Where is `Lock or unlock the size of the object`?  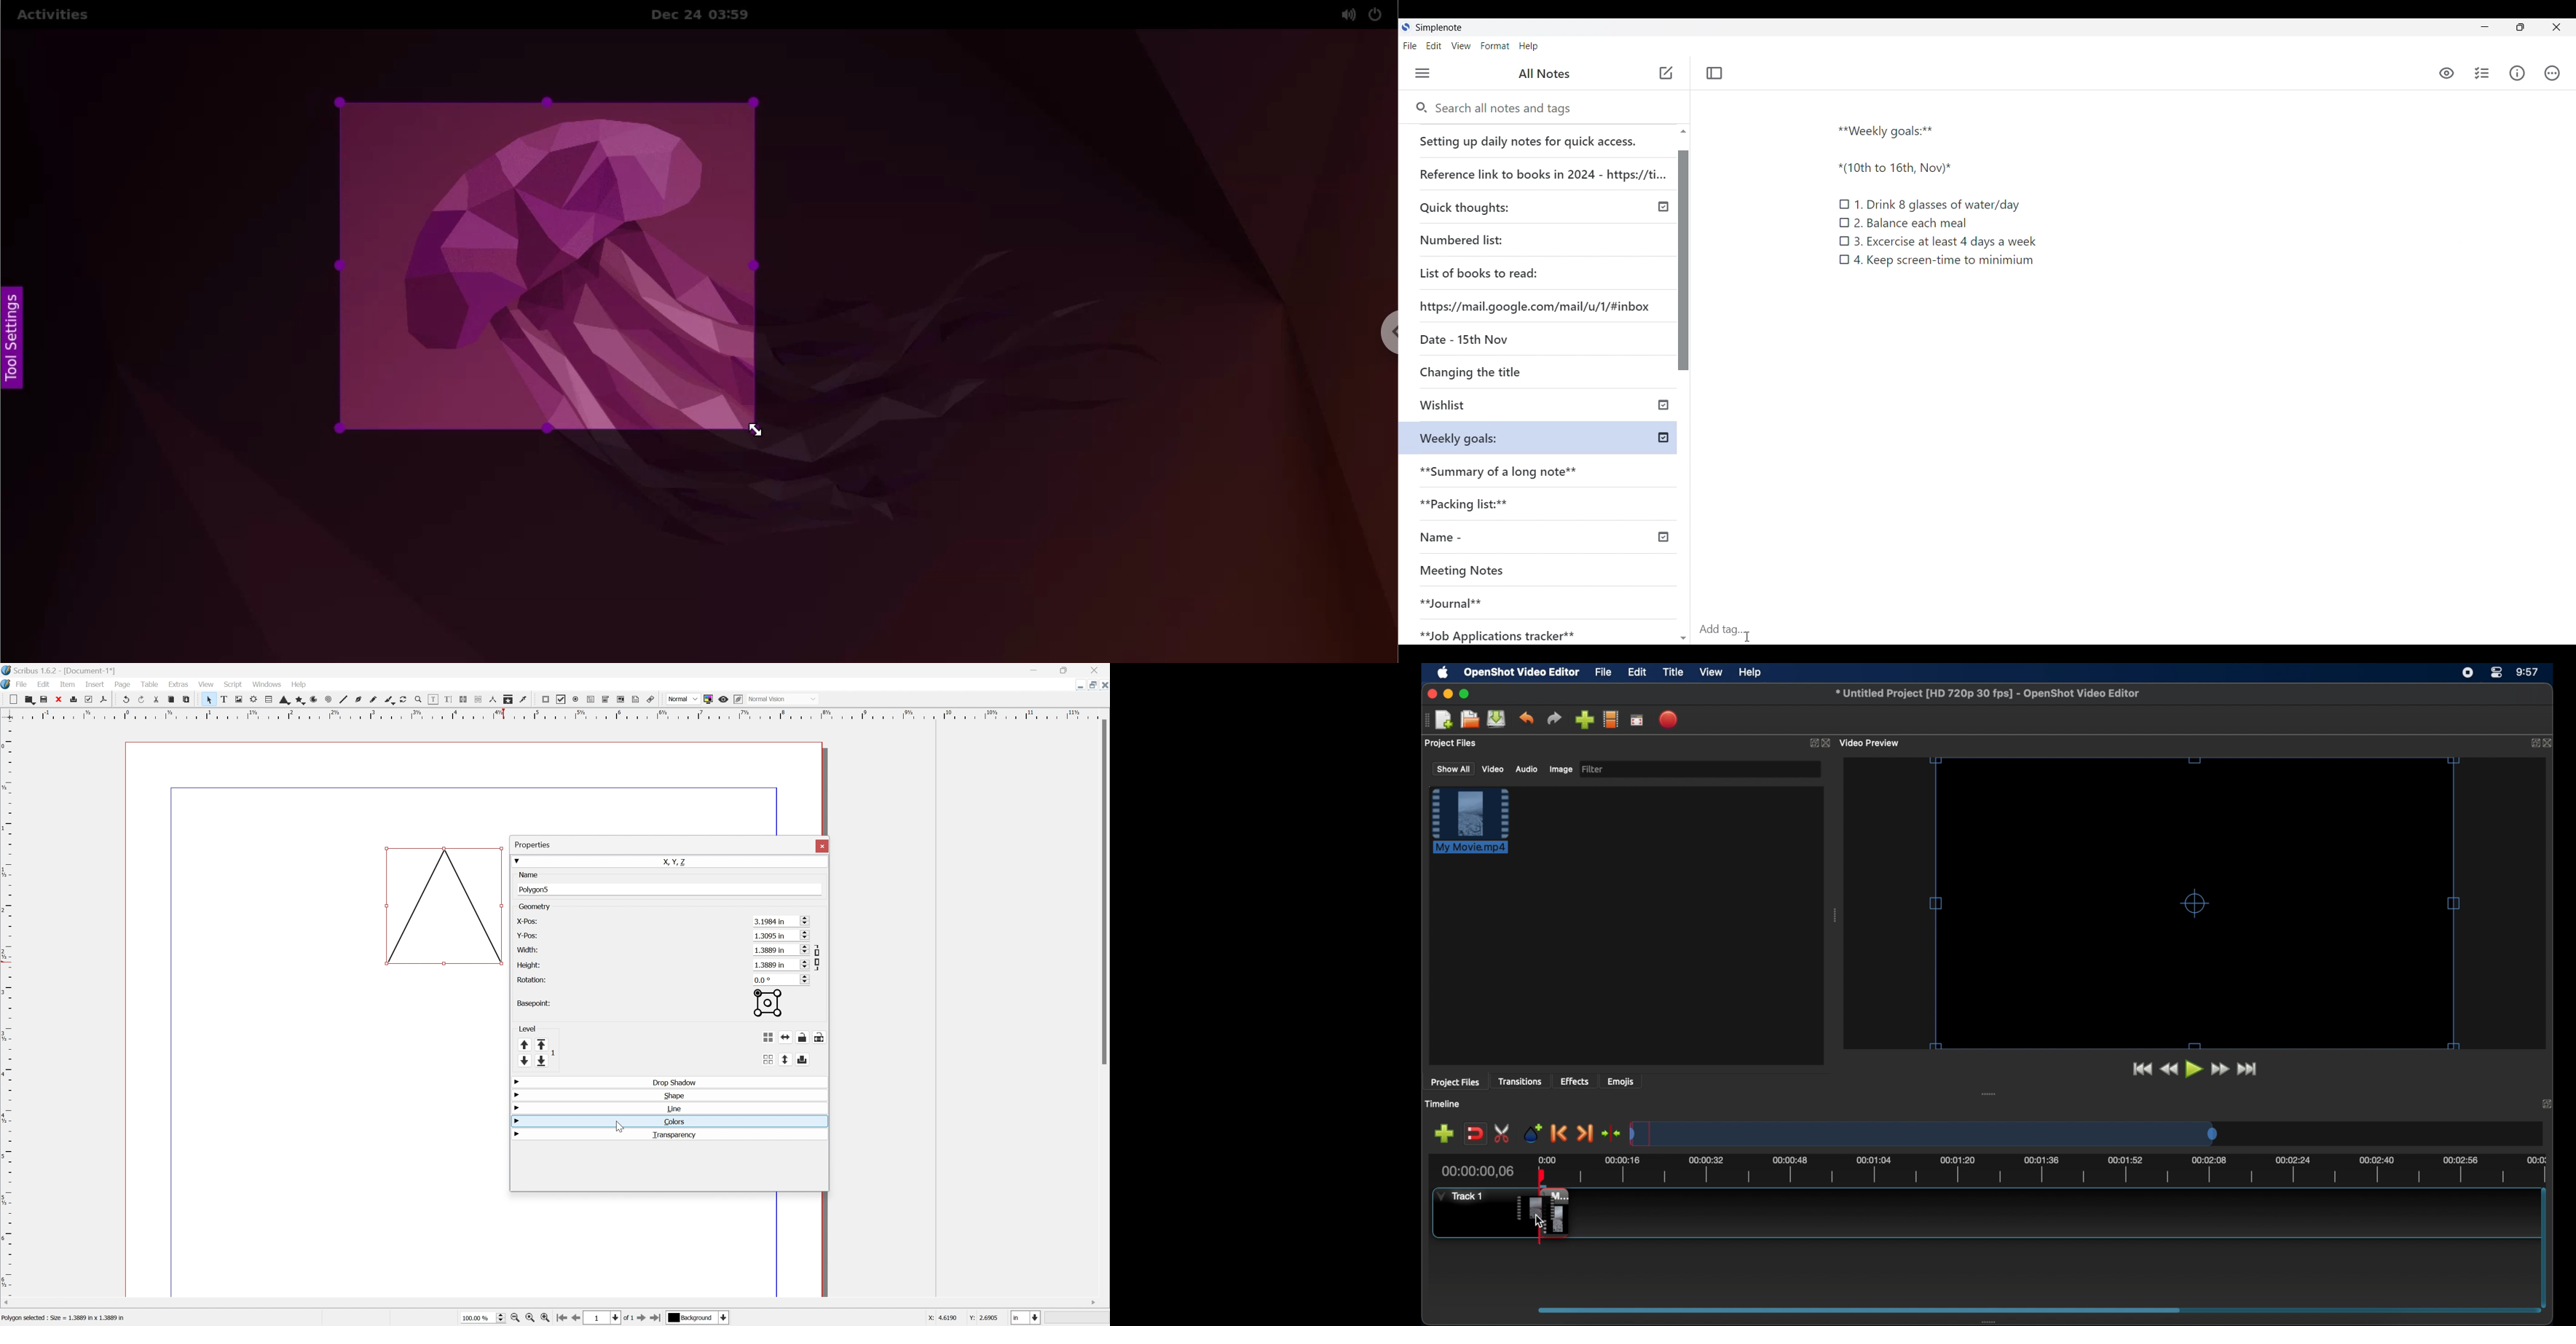 Lock or unlock the size of the object is located at coordinates (820, 1037).